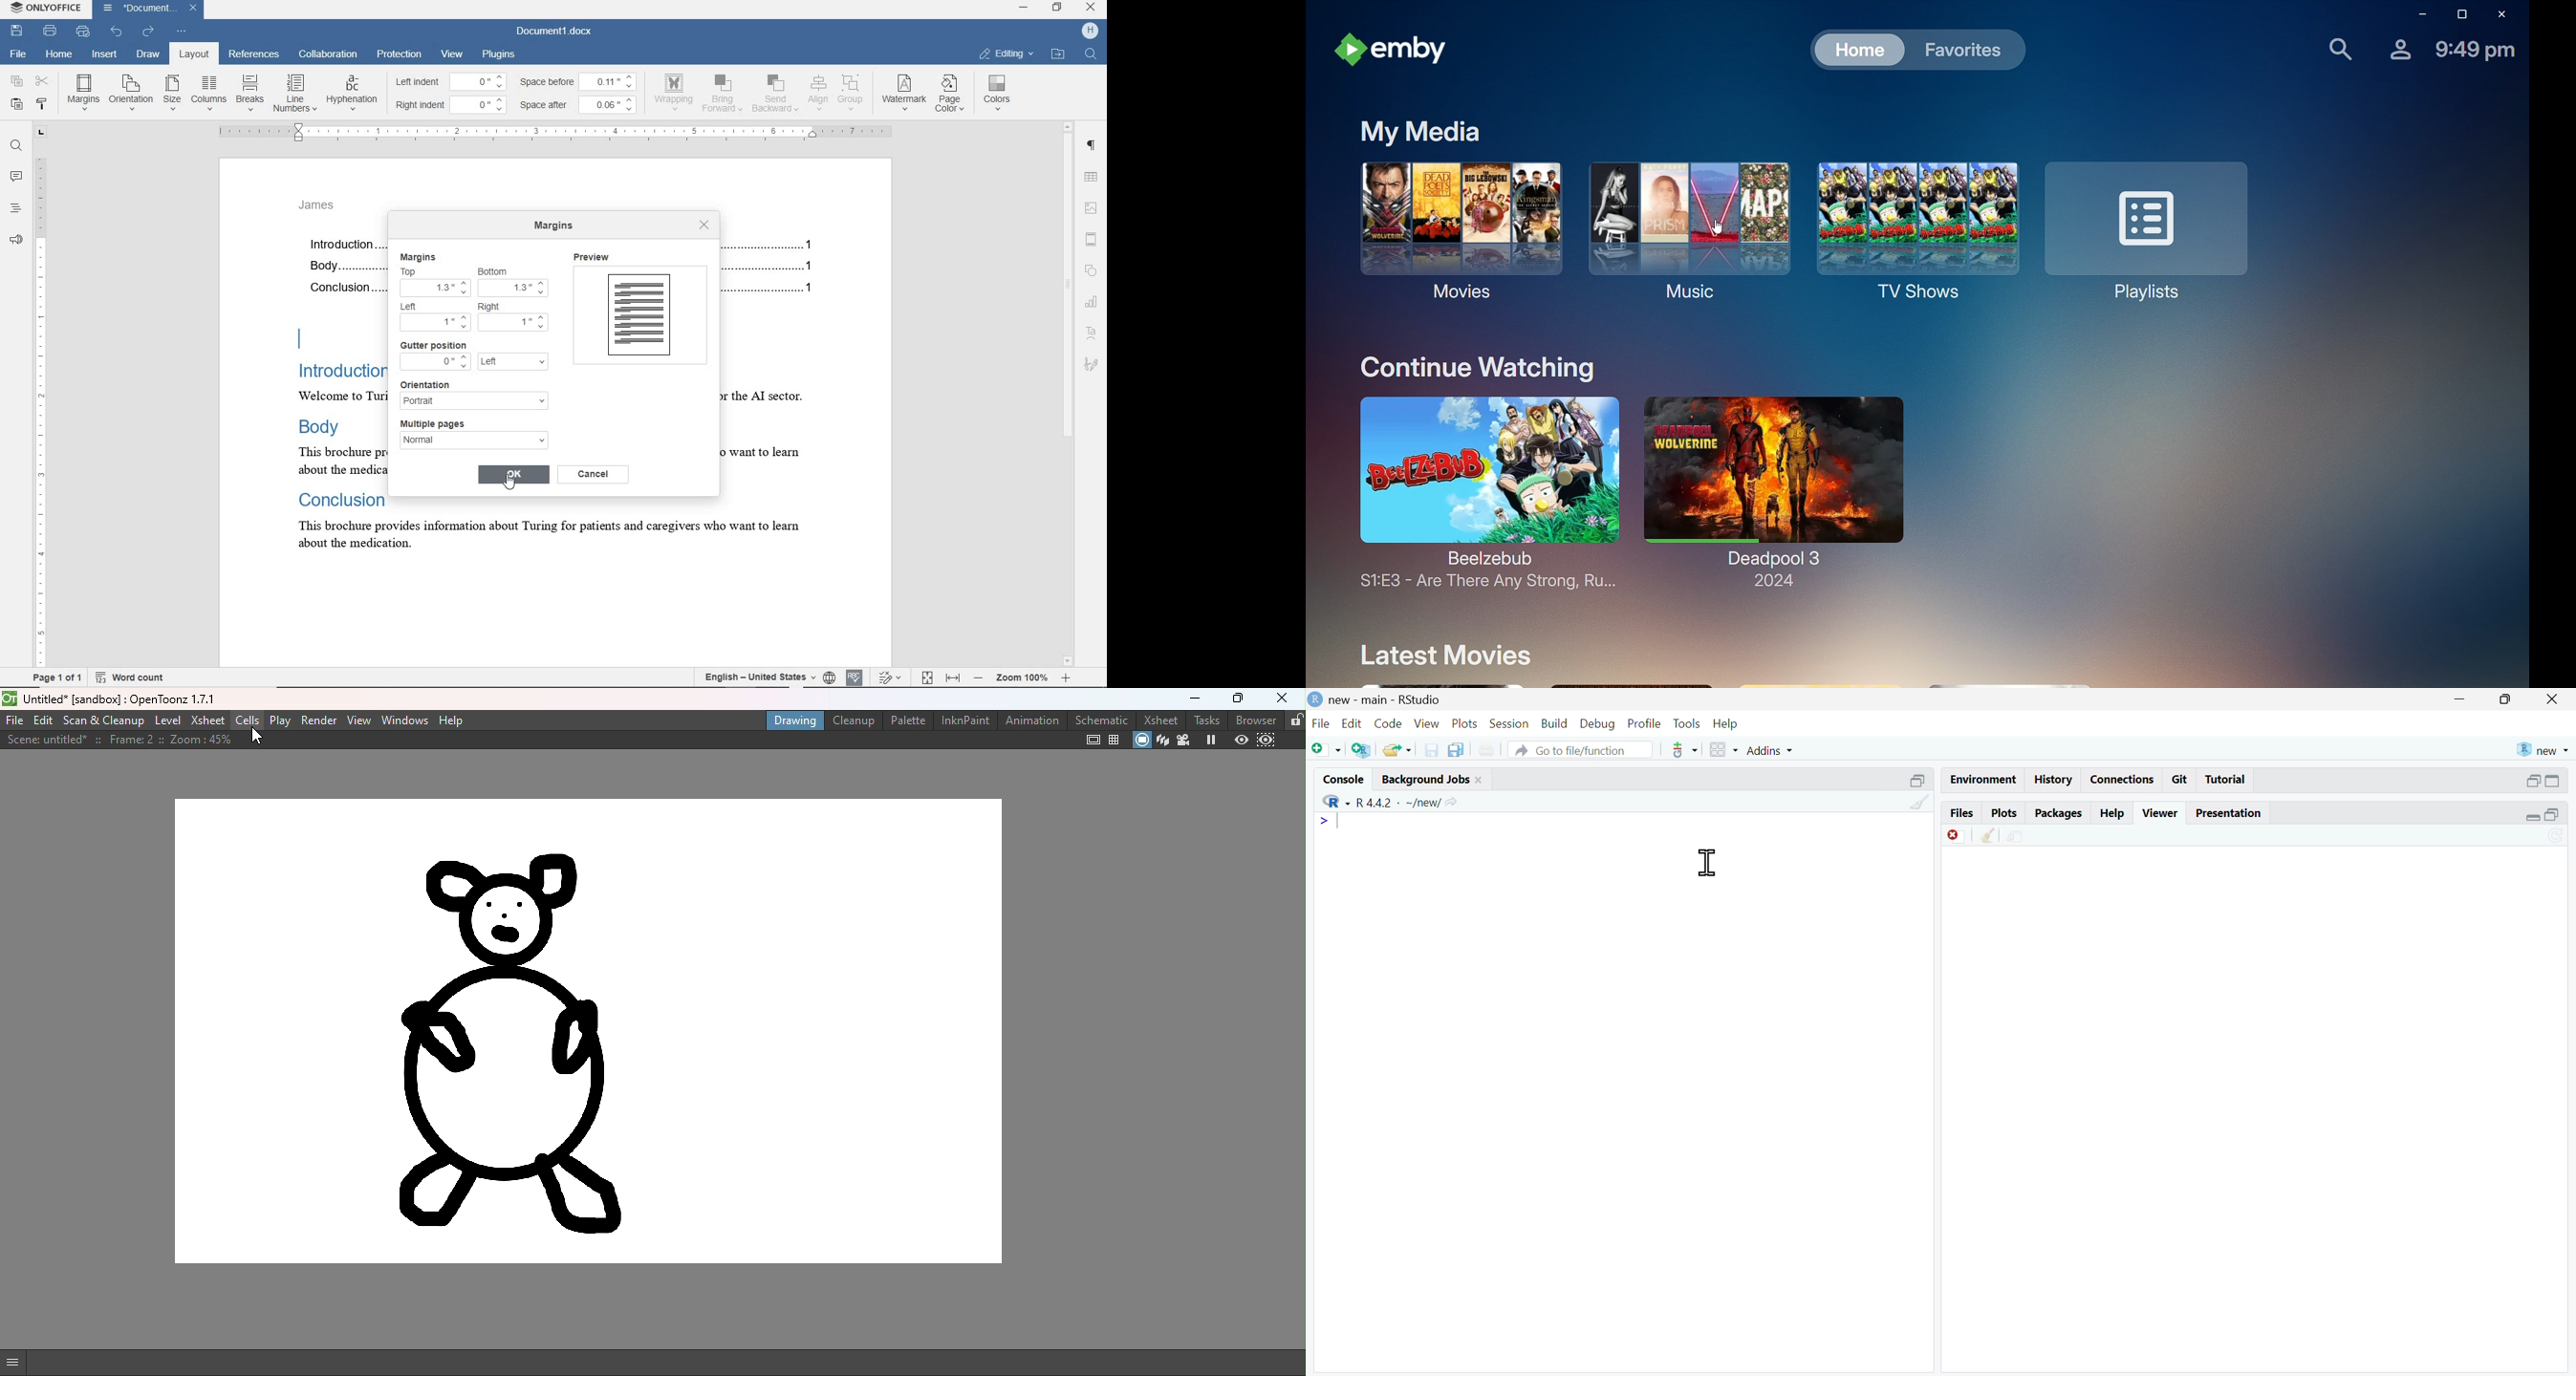  What do you see at coordinates (817, 92) in the screenshot?
I see `align` at bounding box center [817, 92].